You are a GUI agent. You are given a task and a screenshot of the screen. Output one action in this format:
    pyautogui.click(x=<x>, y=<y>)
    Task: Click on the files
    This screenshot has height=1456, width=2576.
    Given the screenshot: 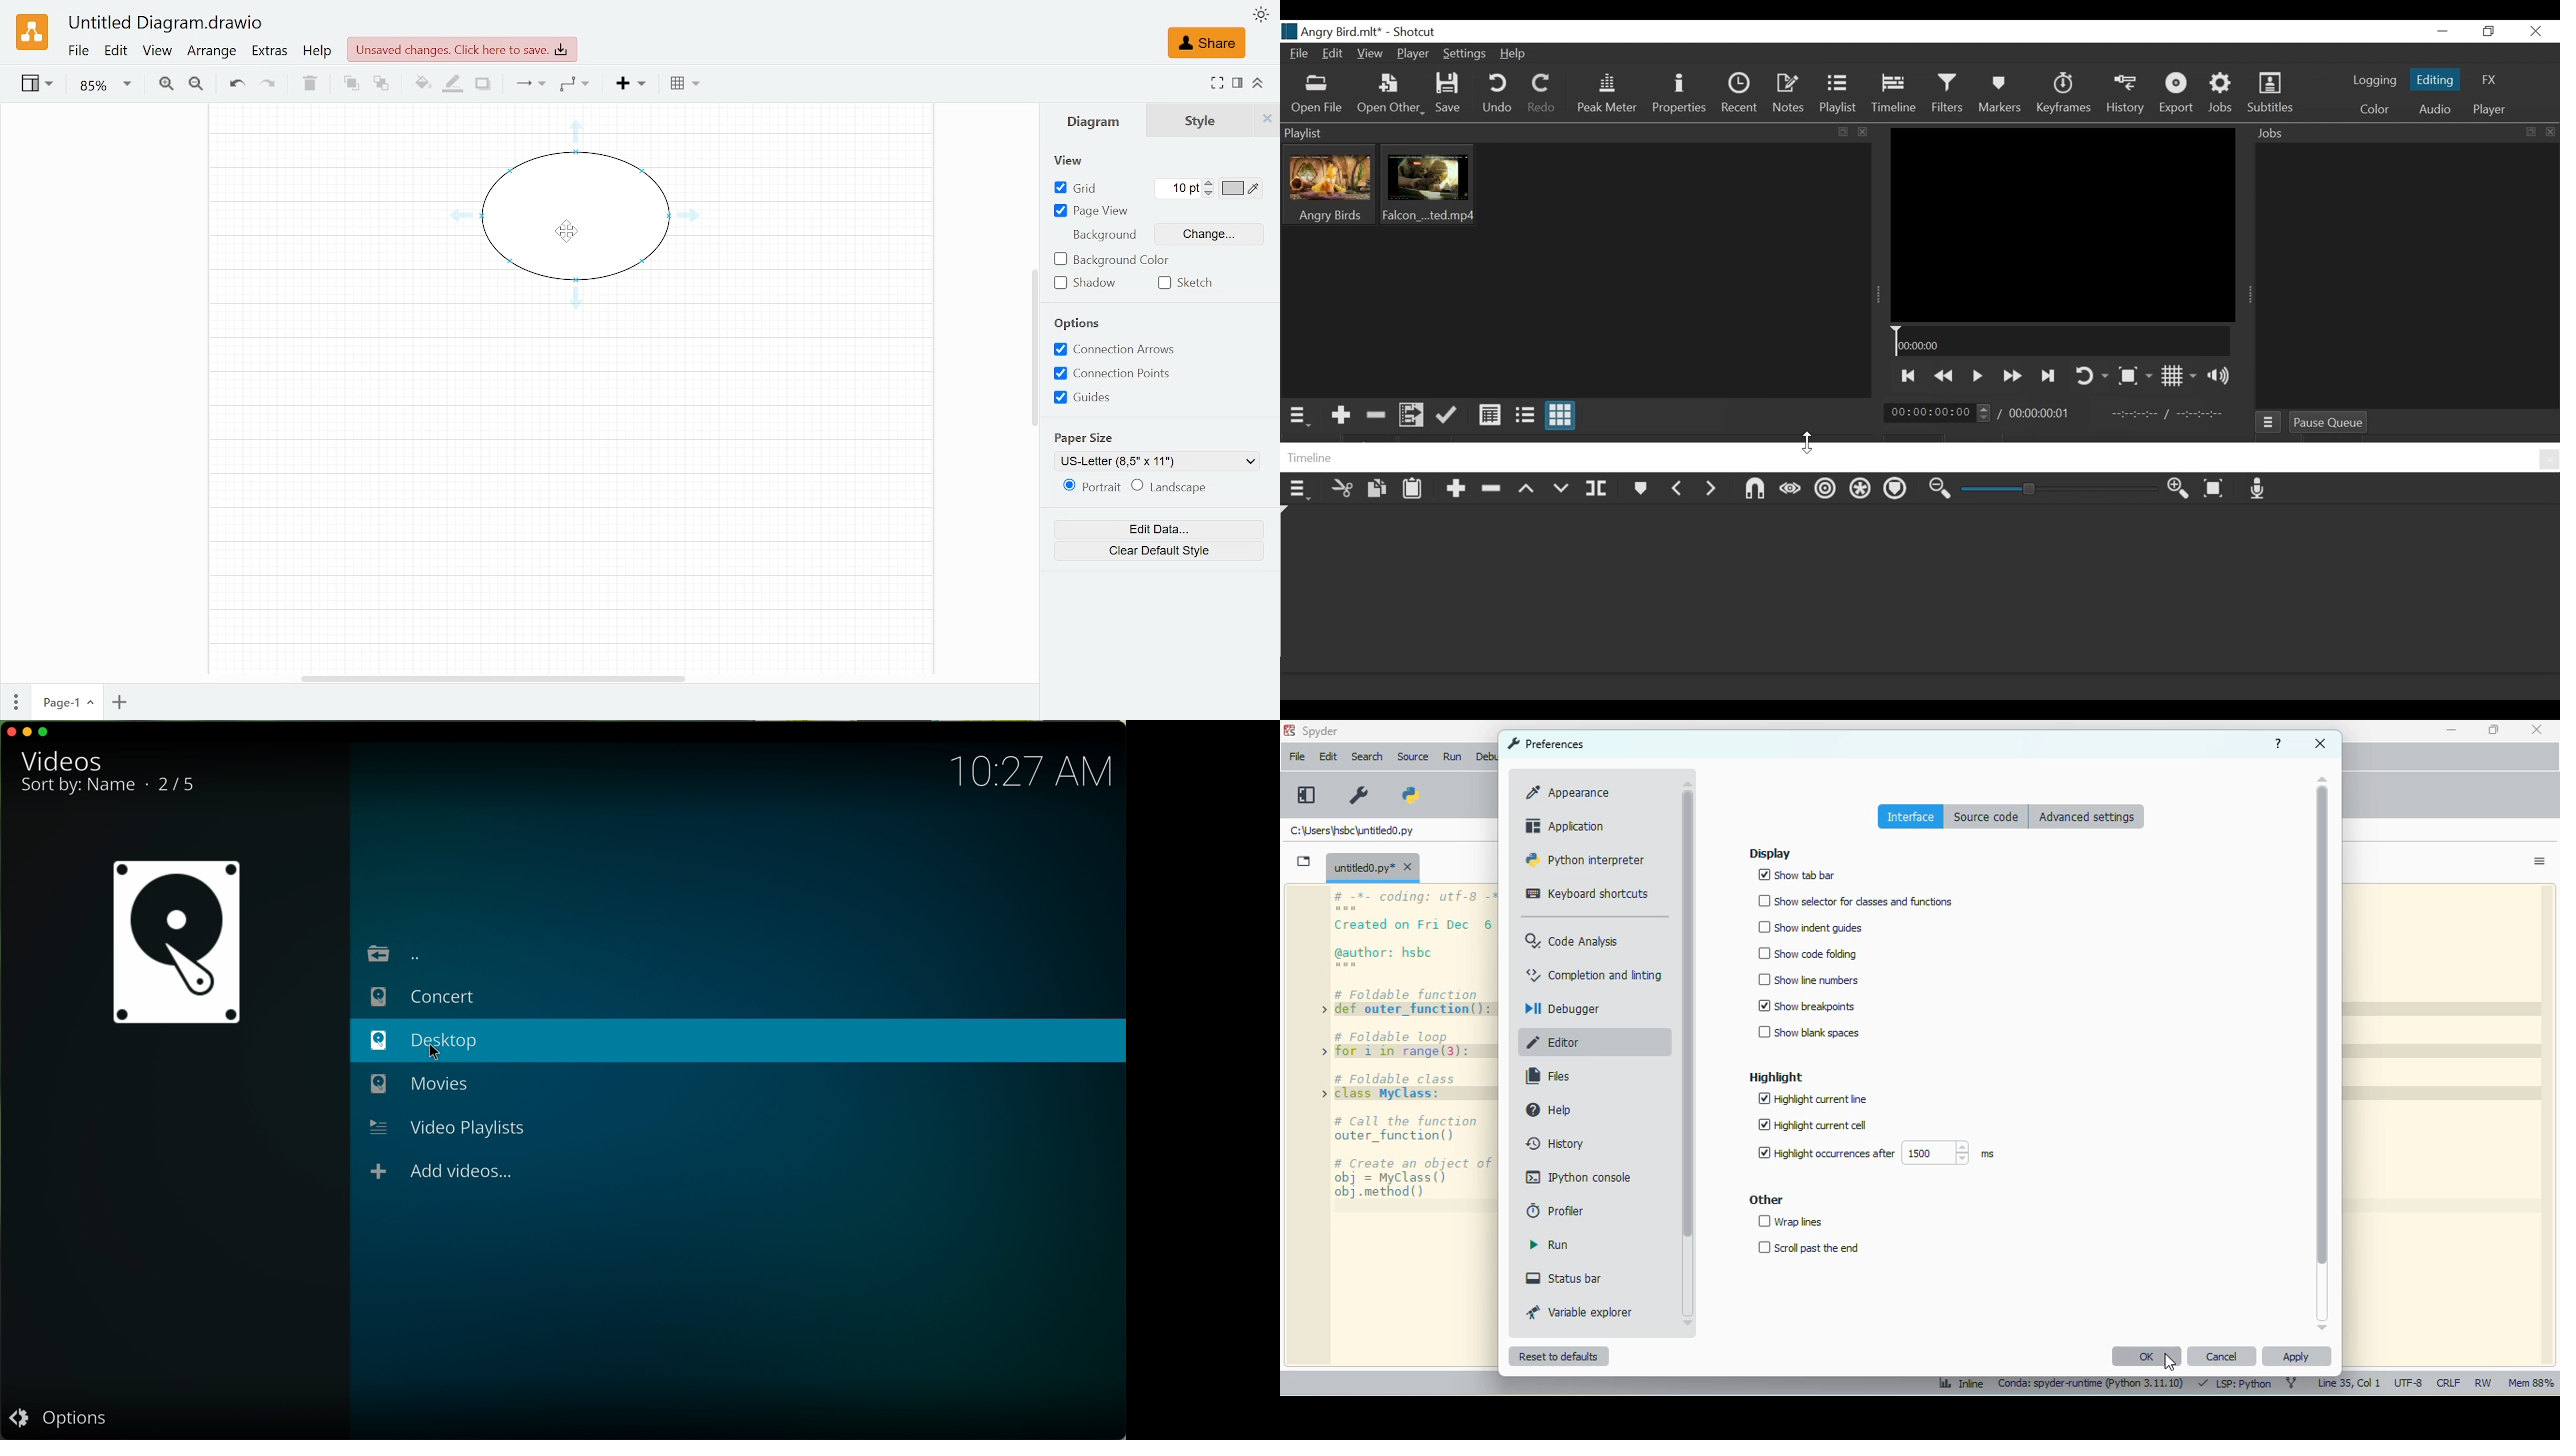 What is the action you would take?
    pyautogui.click(x=1548, y=1077)
    